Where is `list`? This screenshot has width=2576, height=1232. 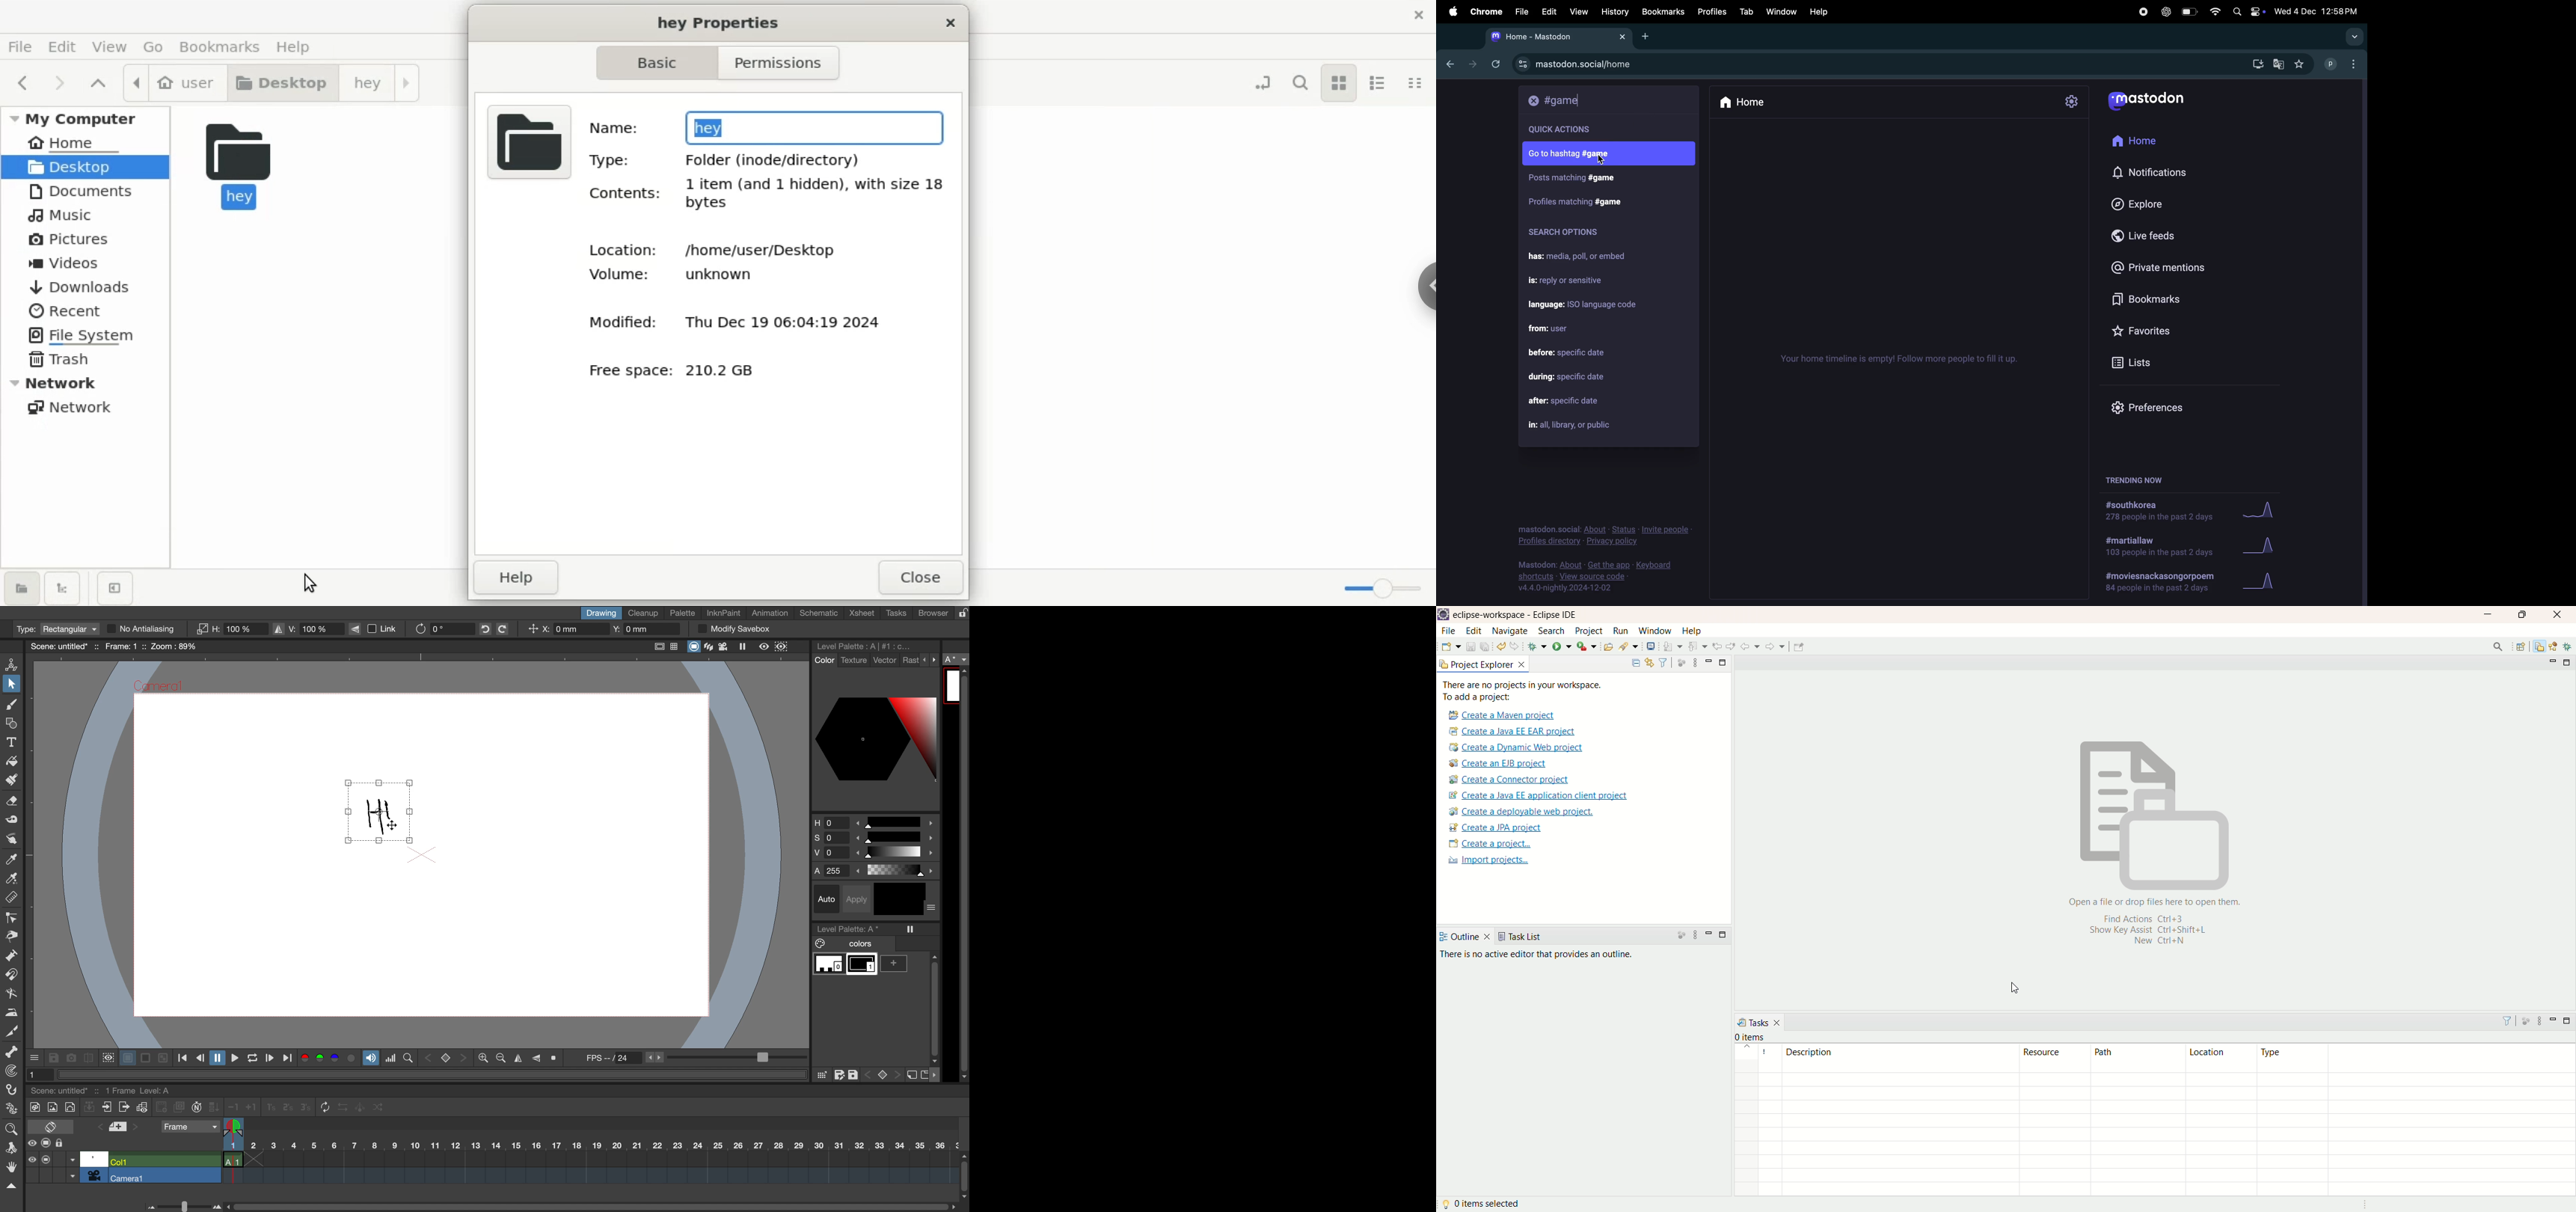
list is located at coordinates (2133, 361).